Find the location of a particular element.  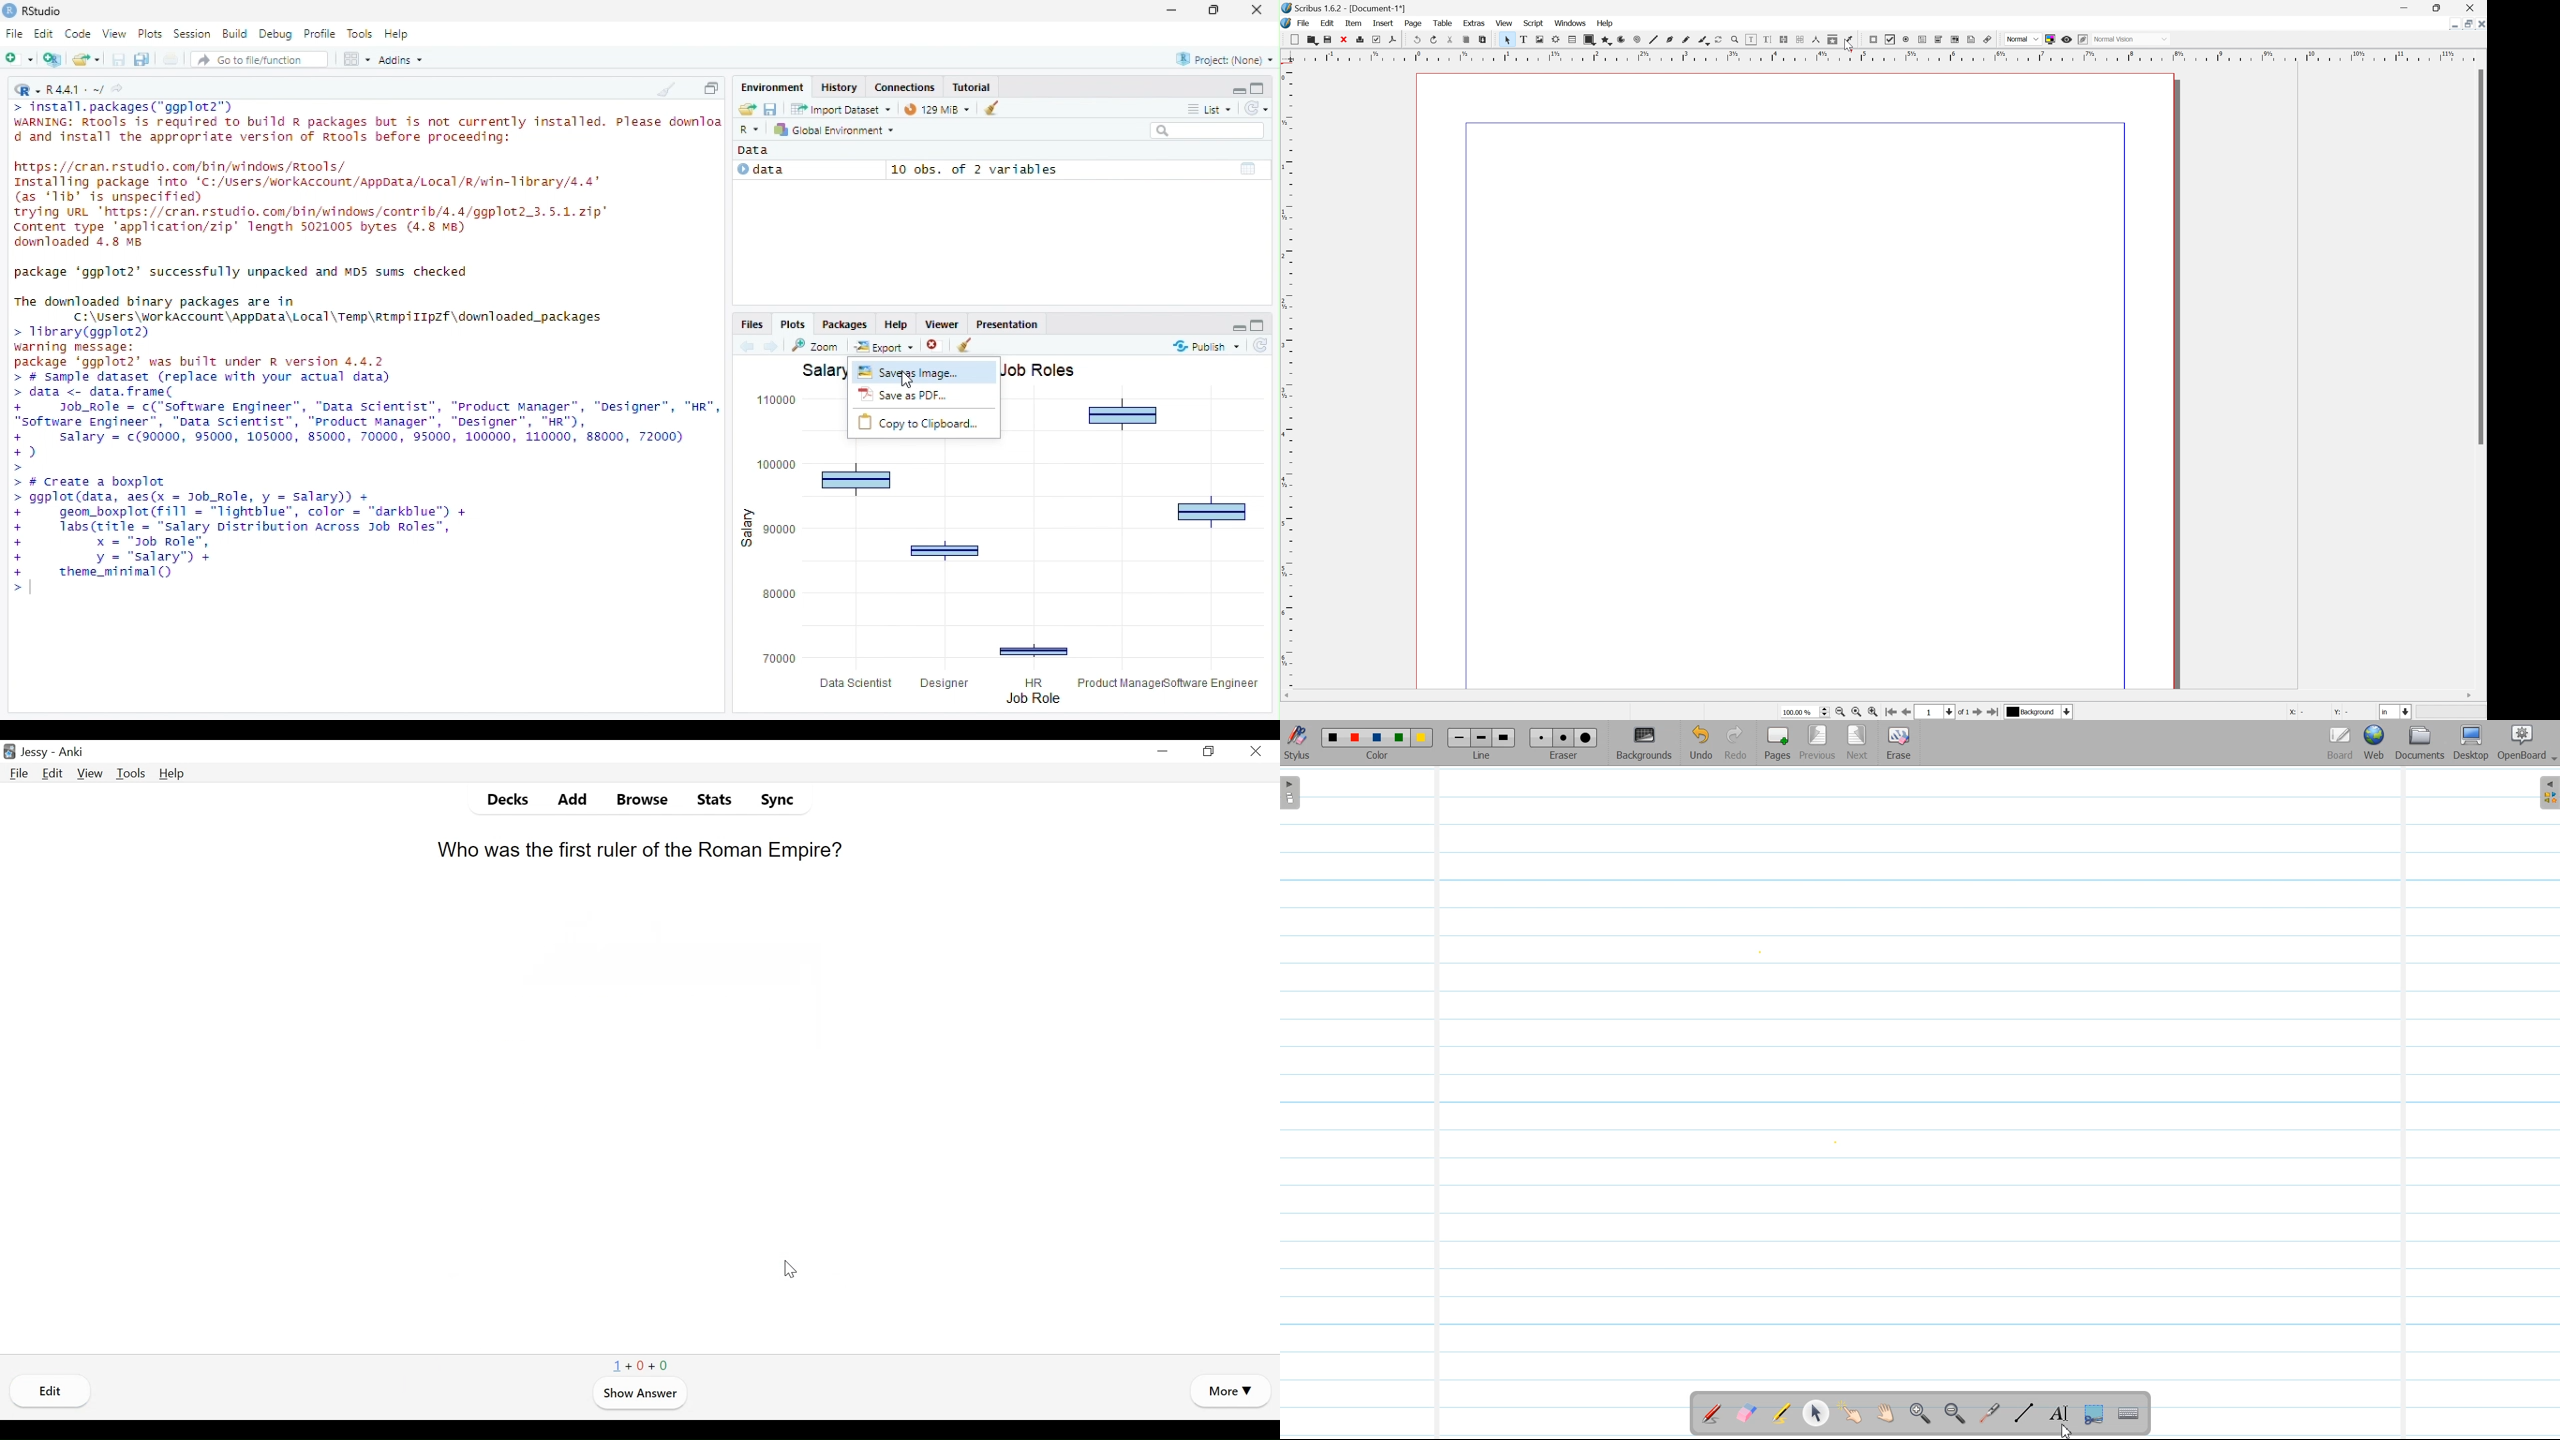

Plots is located at coordinates (150, 34).